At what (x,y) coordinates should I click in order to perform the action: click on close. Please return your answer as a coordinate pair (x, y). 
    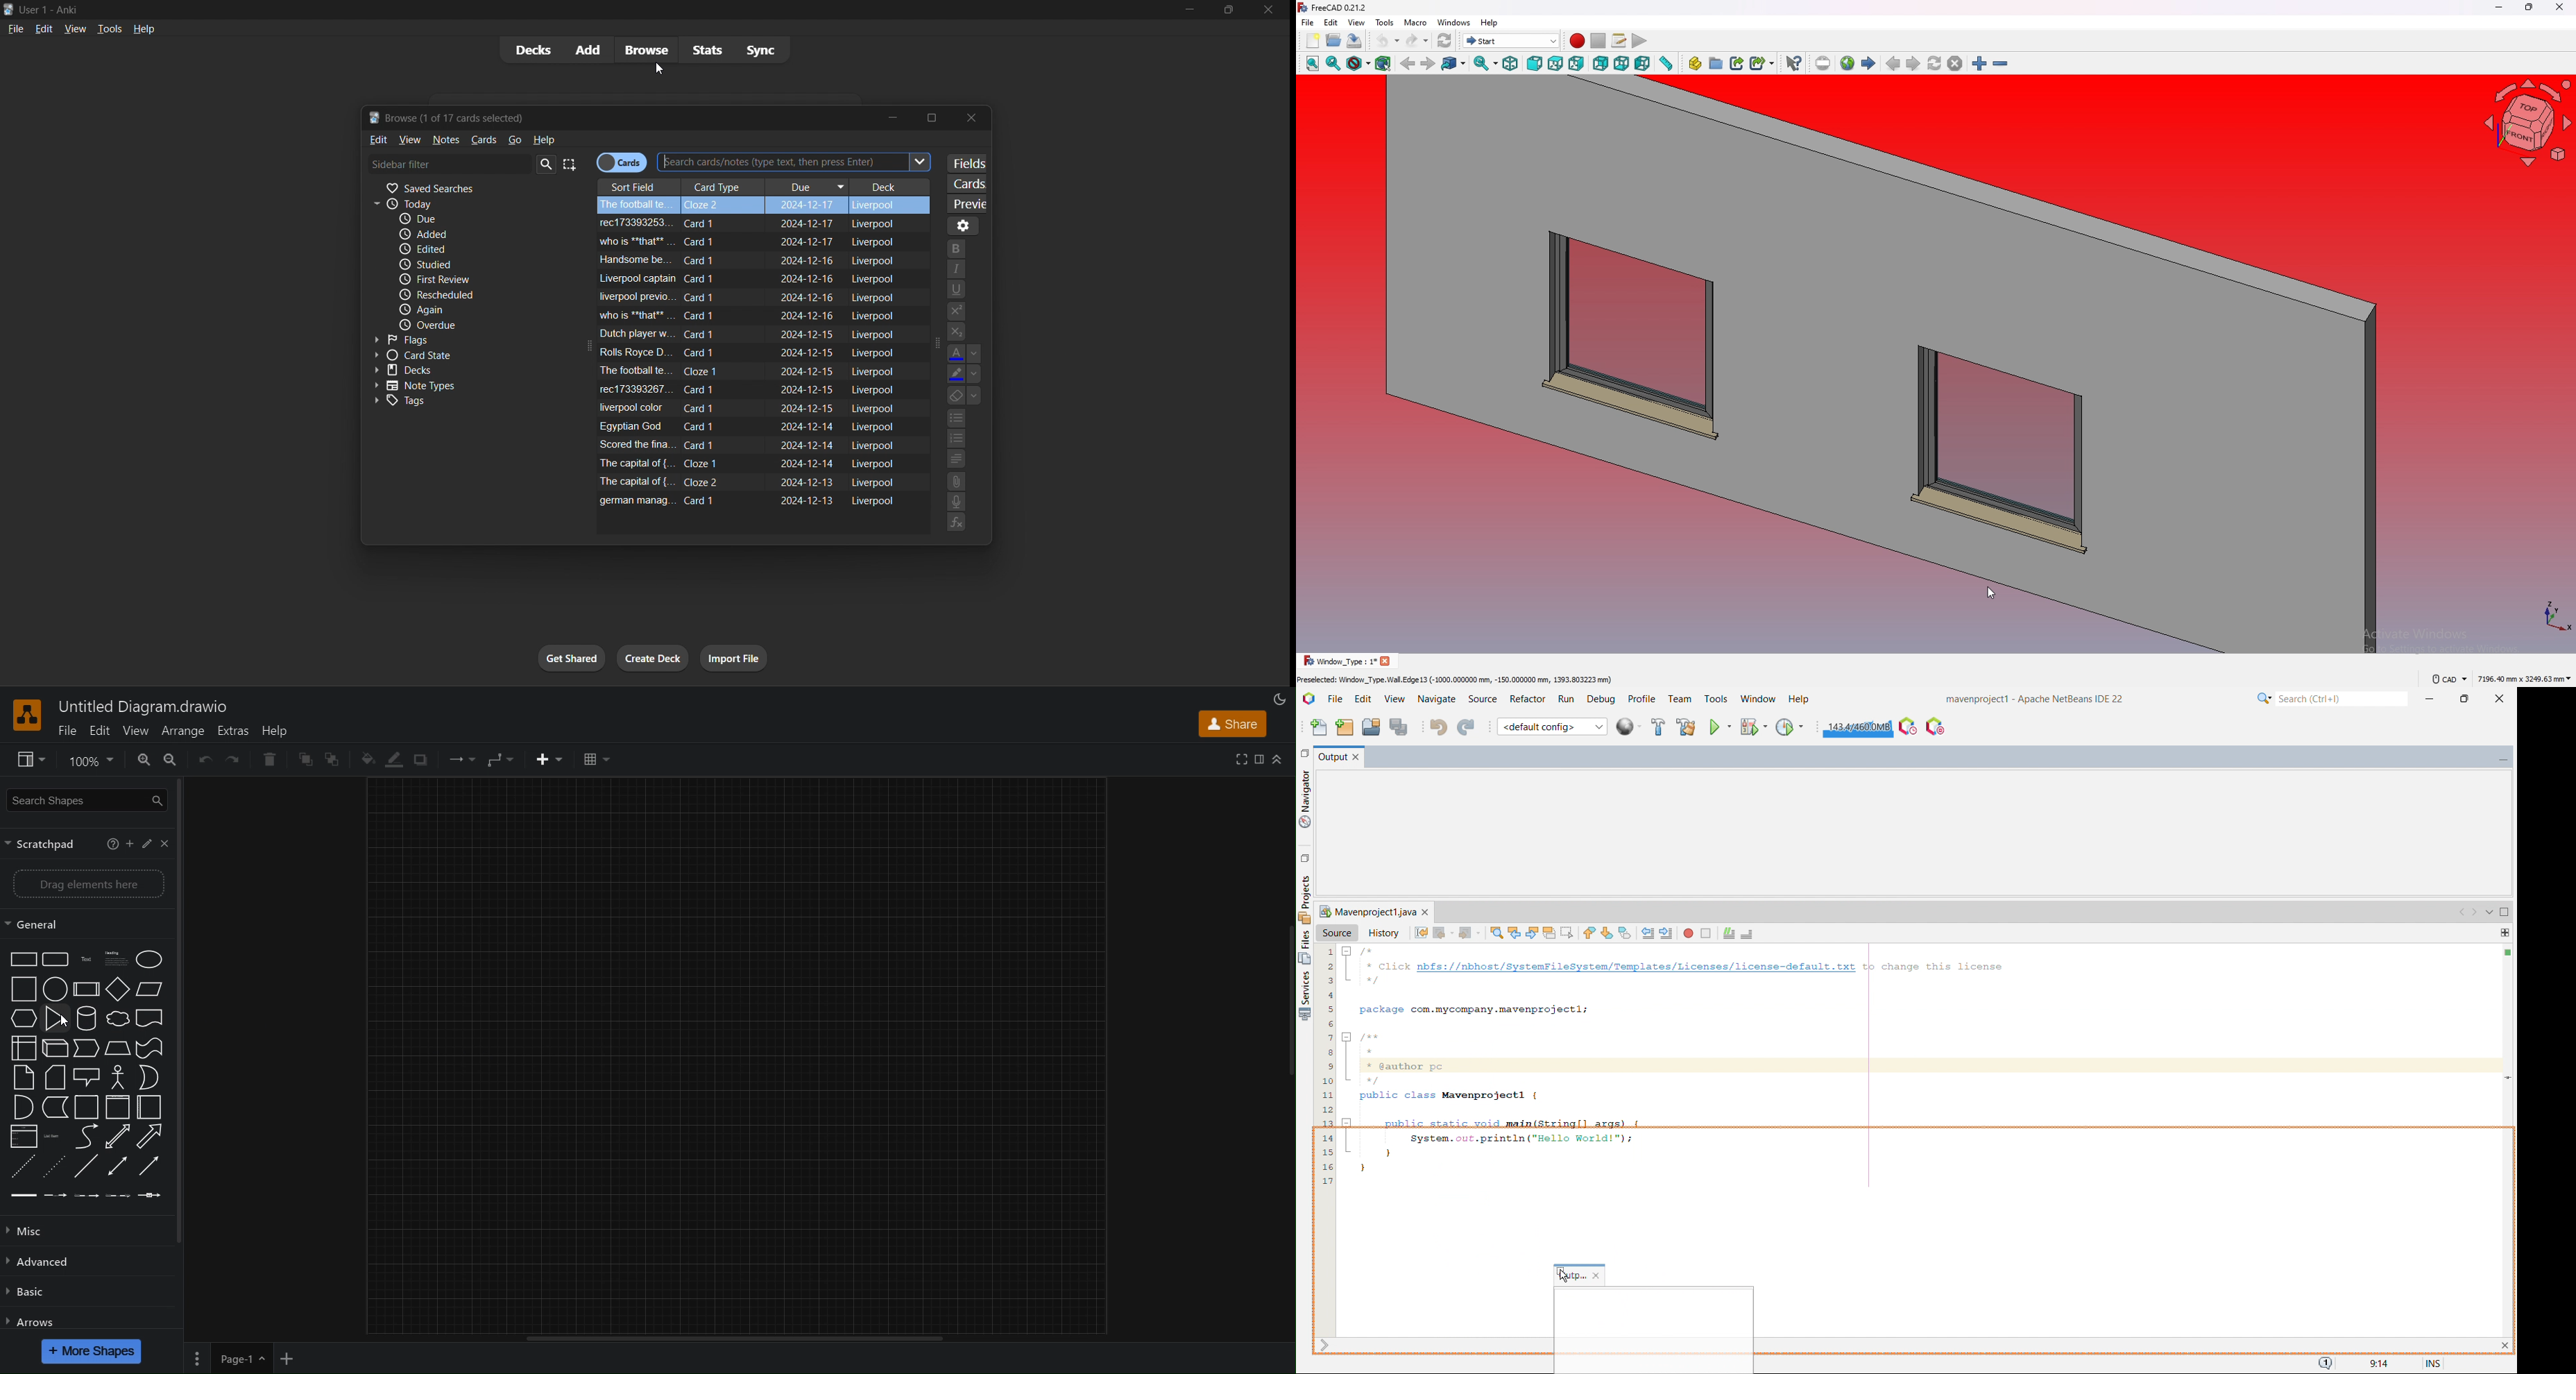
    Looking at the image, I should click on (2560, 7).